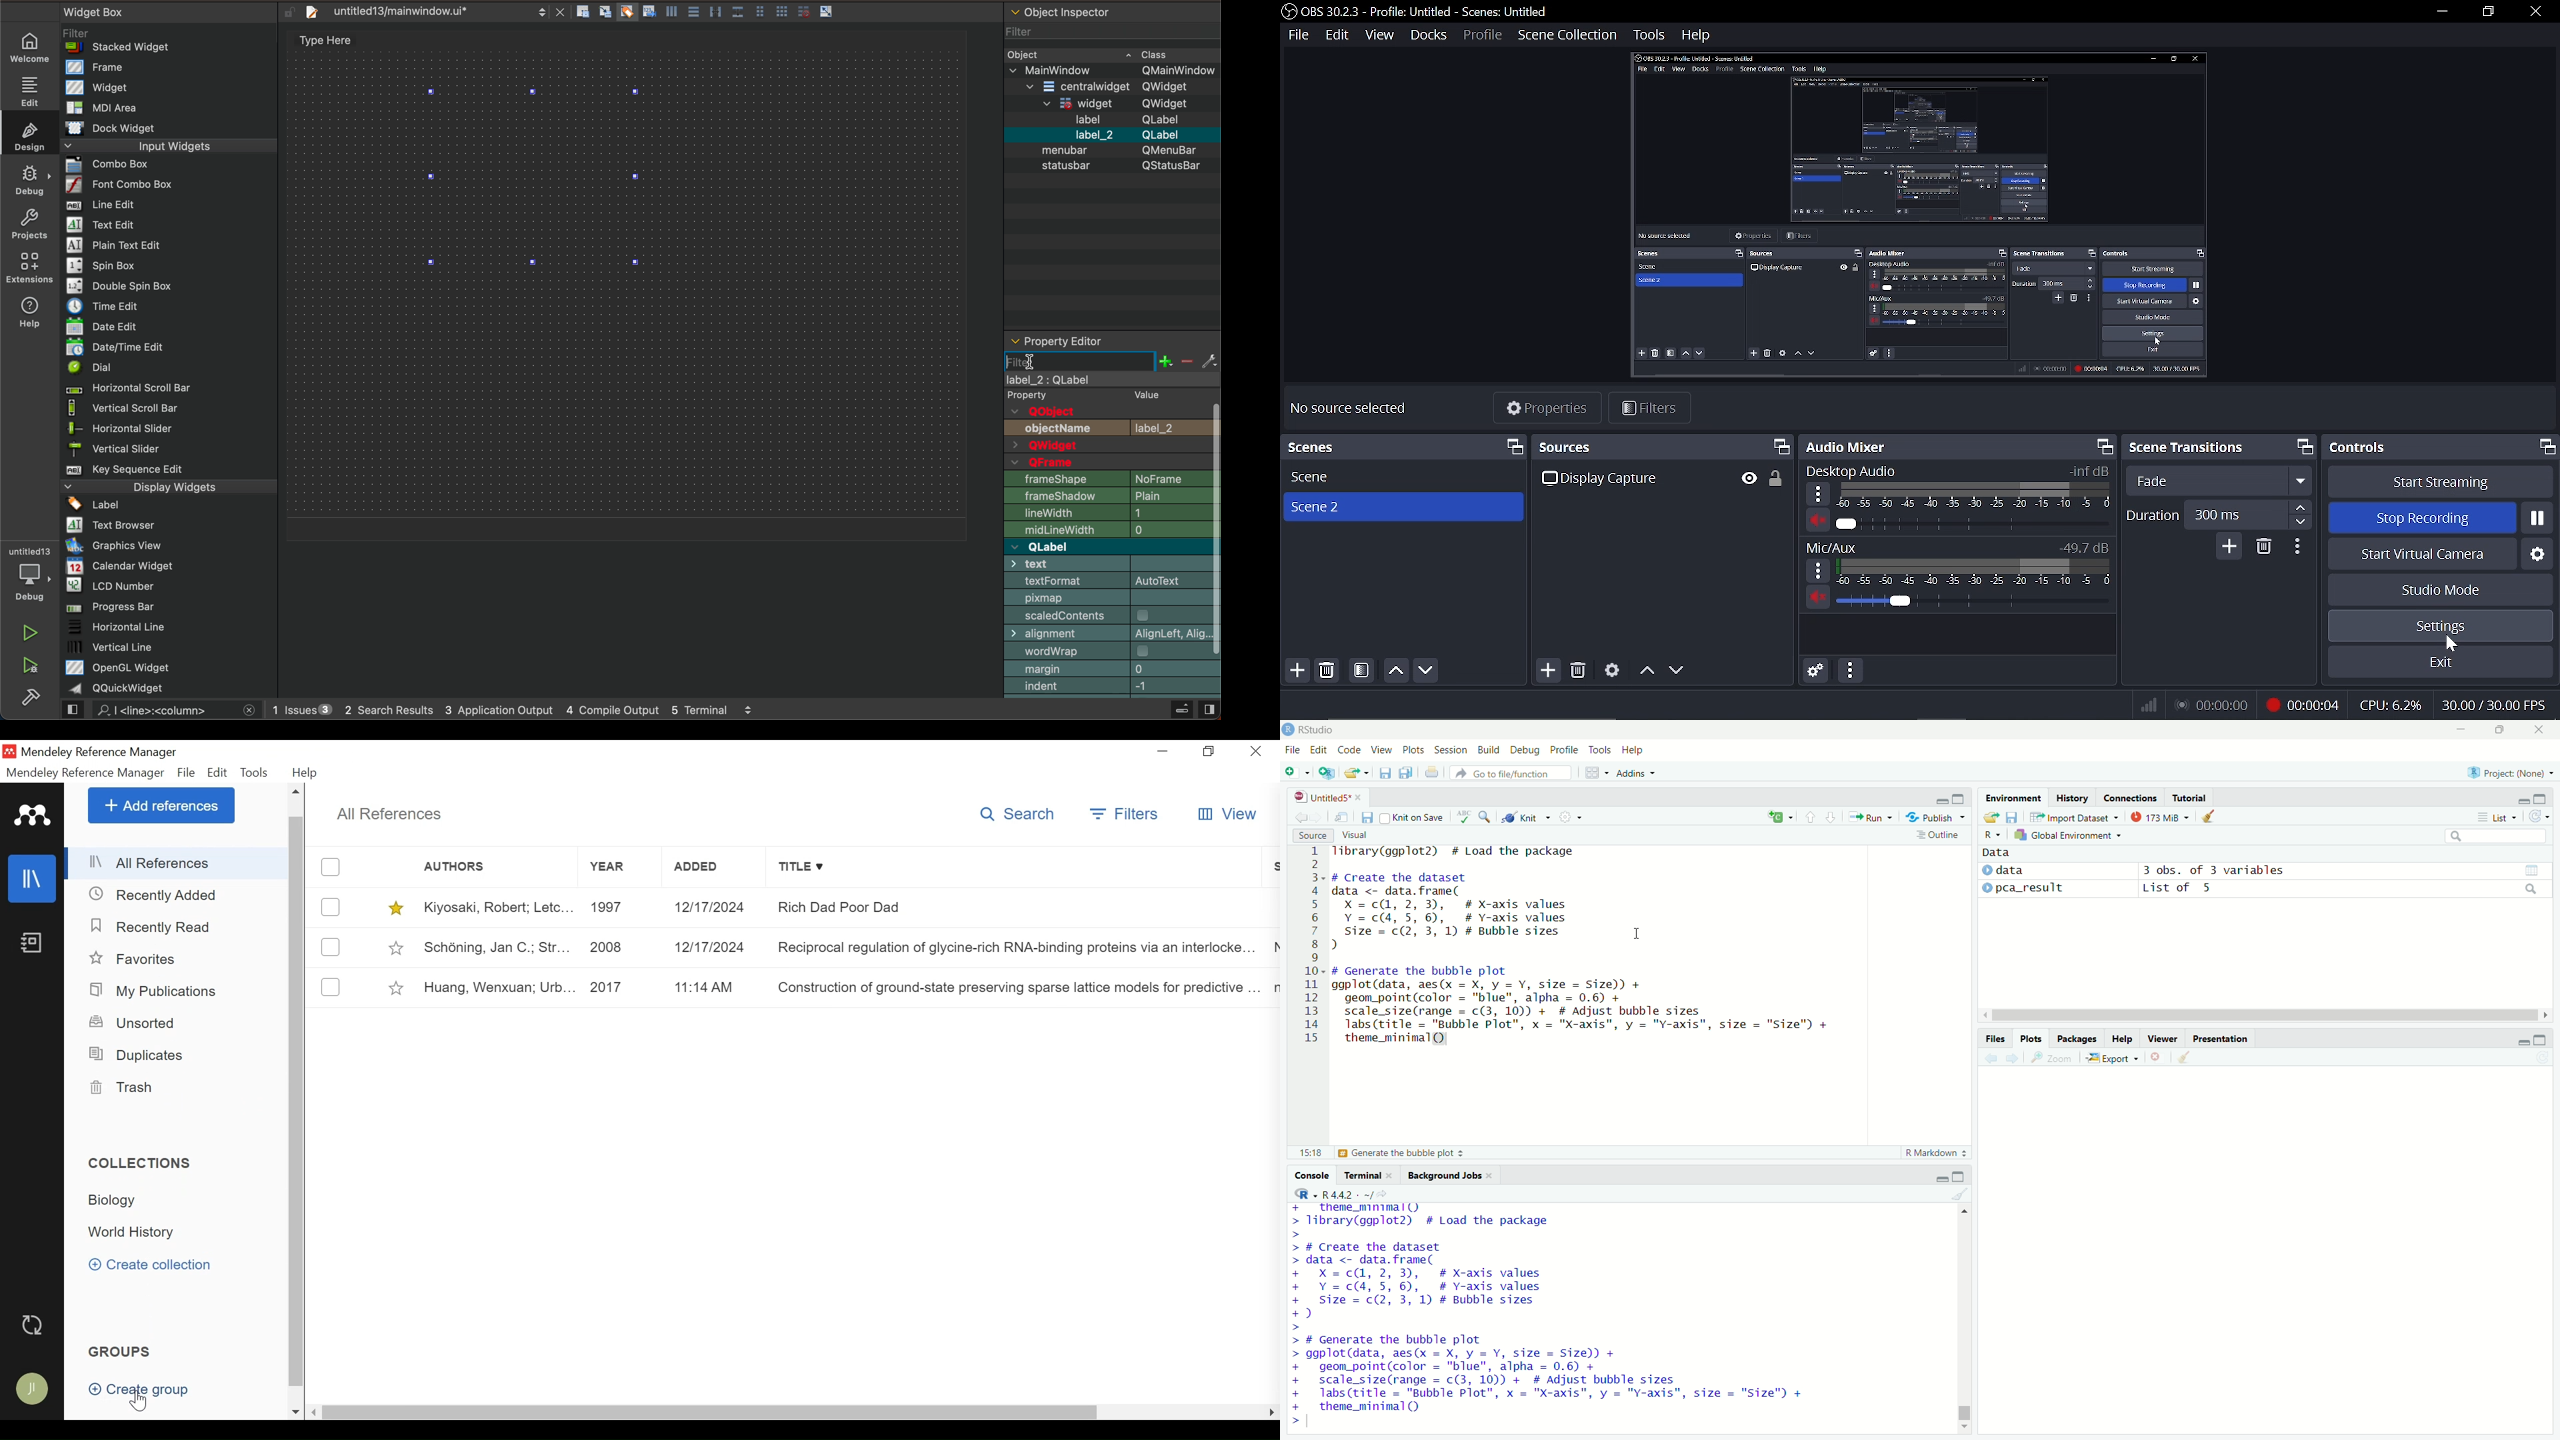 The image size is (2576, 1456). I want to click on terminal, so click(1369, 1173).